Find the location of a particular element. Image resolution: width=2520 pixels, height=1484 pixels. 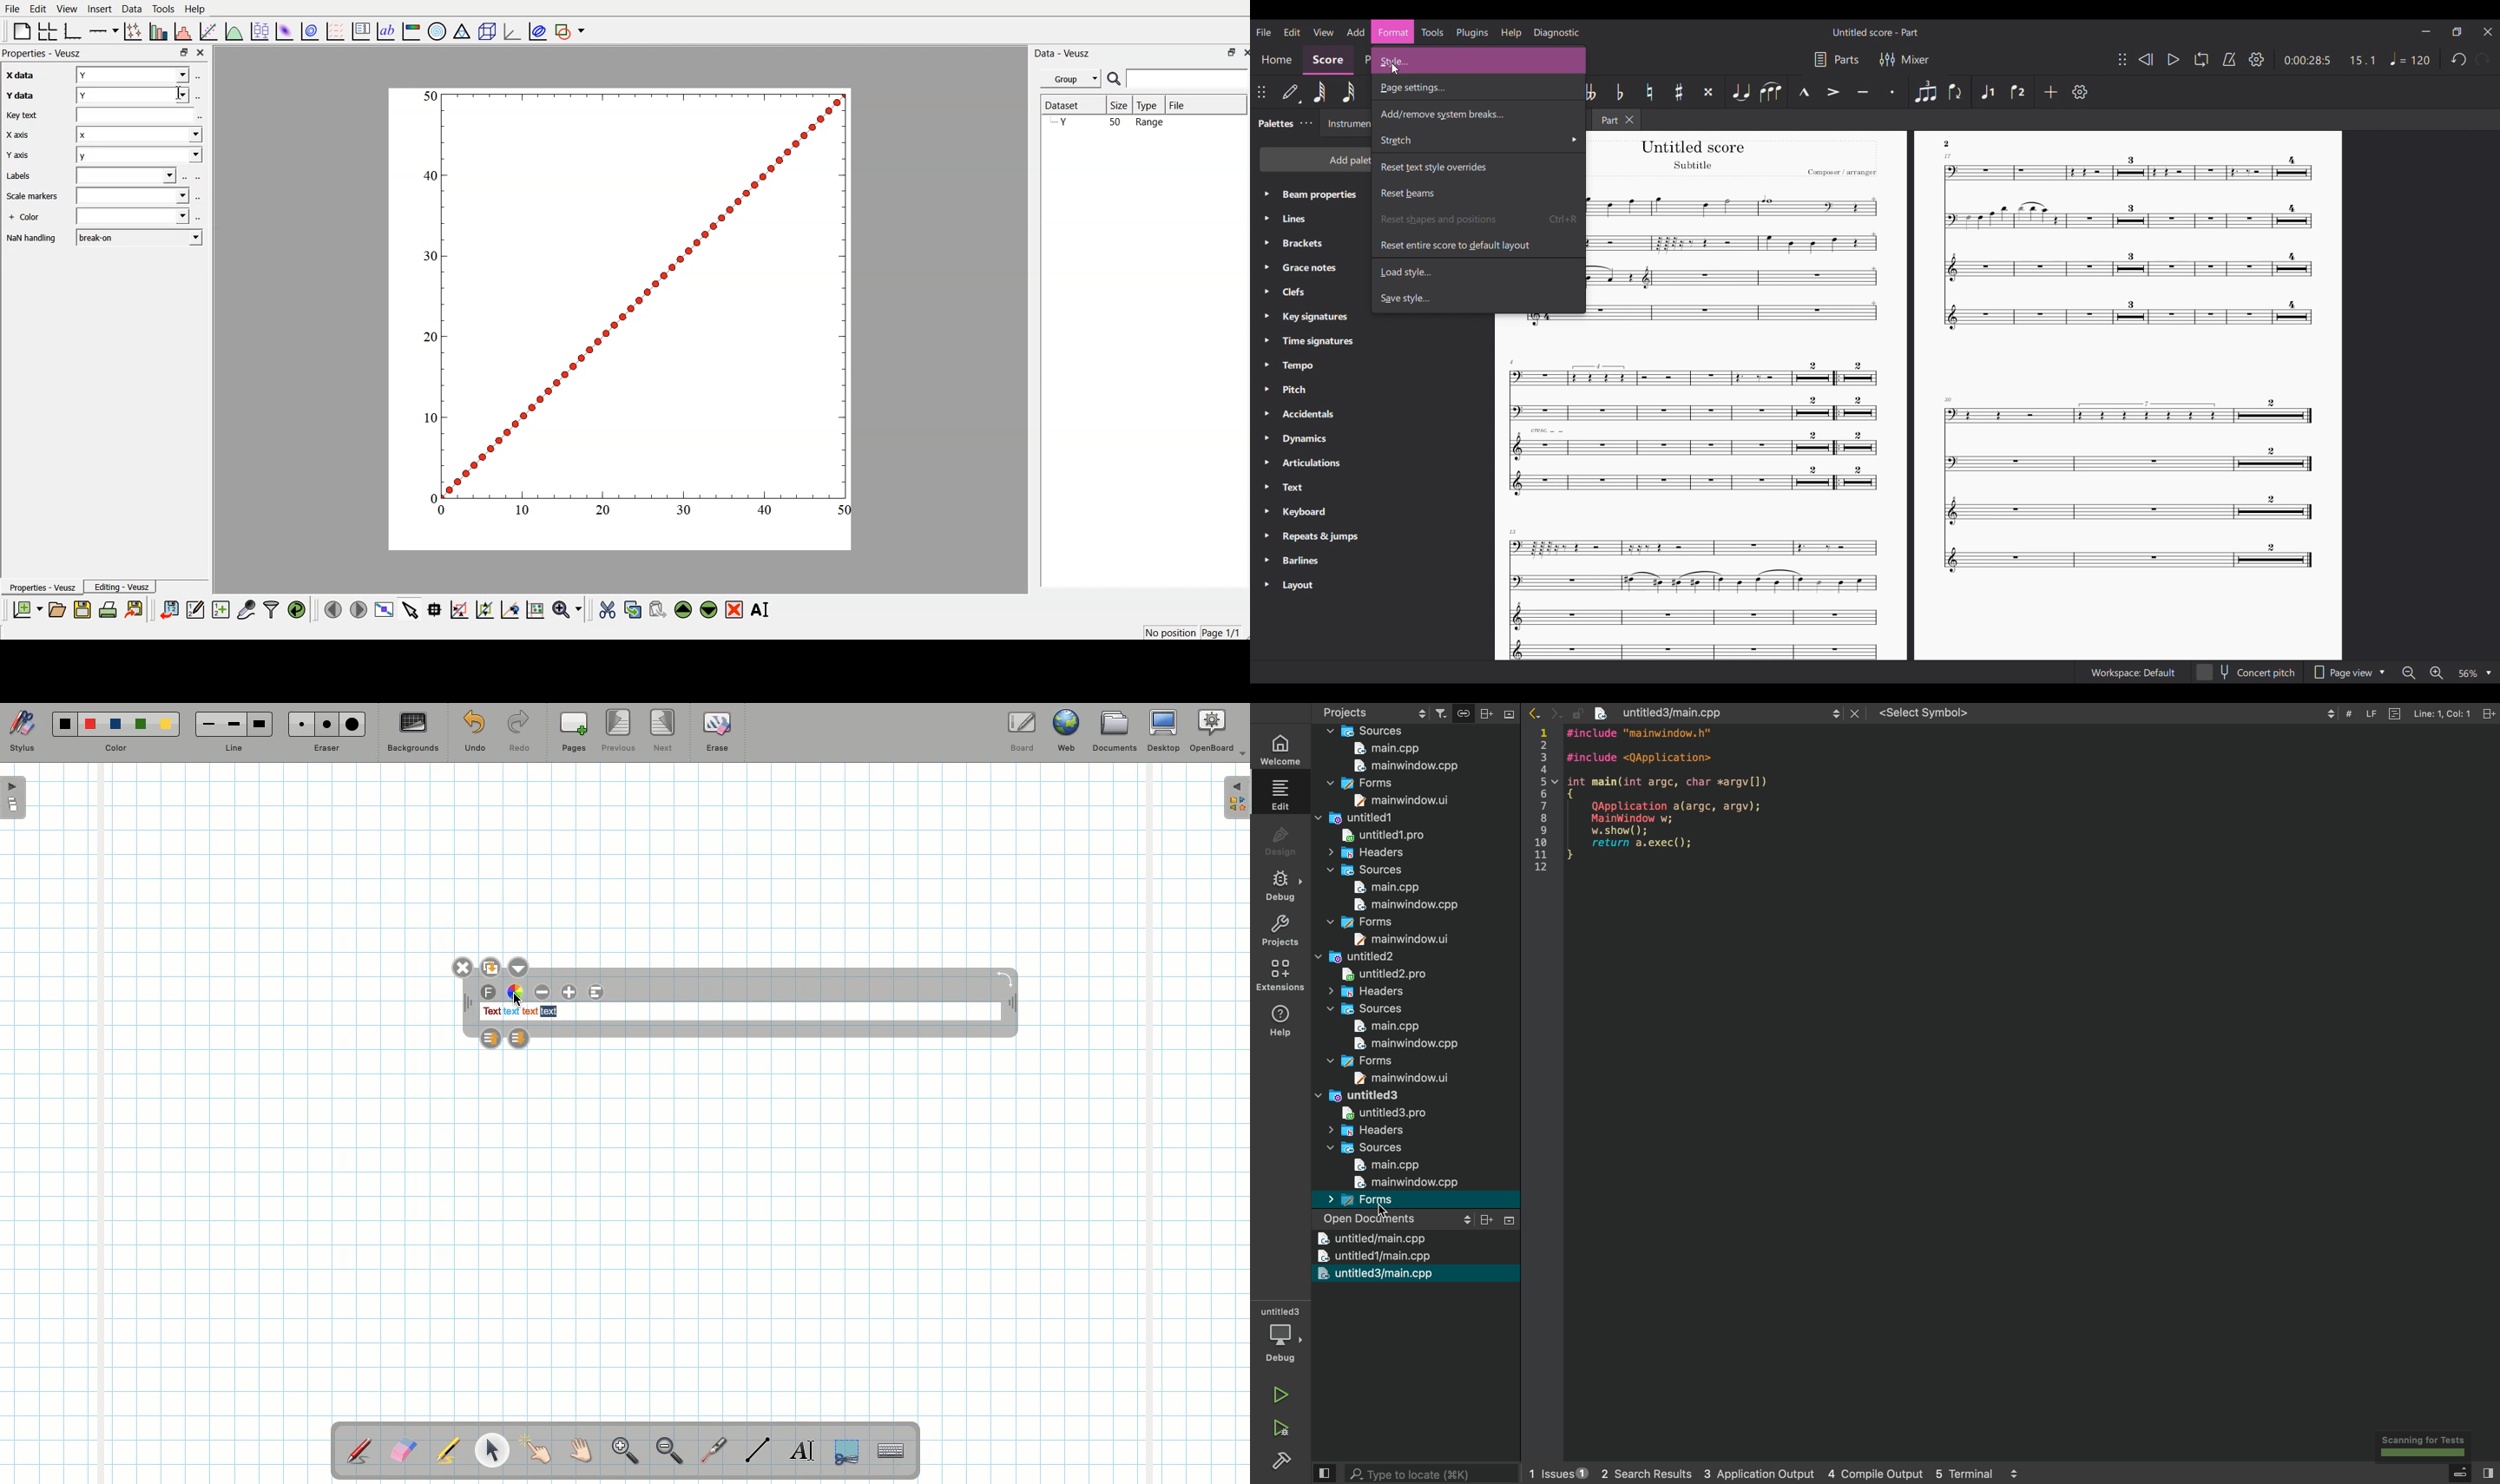

Slur is located at coordinates (1771, 92).